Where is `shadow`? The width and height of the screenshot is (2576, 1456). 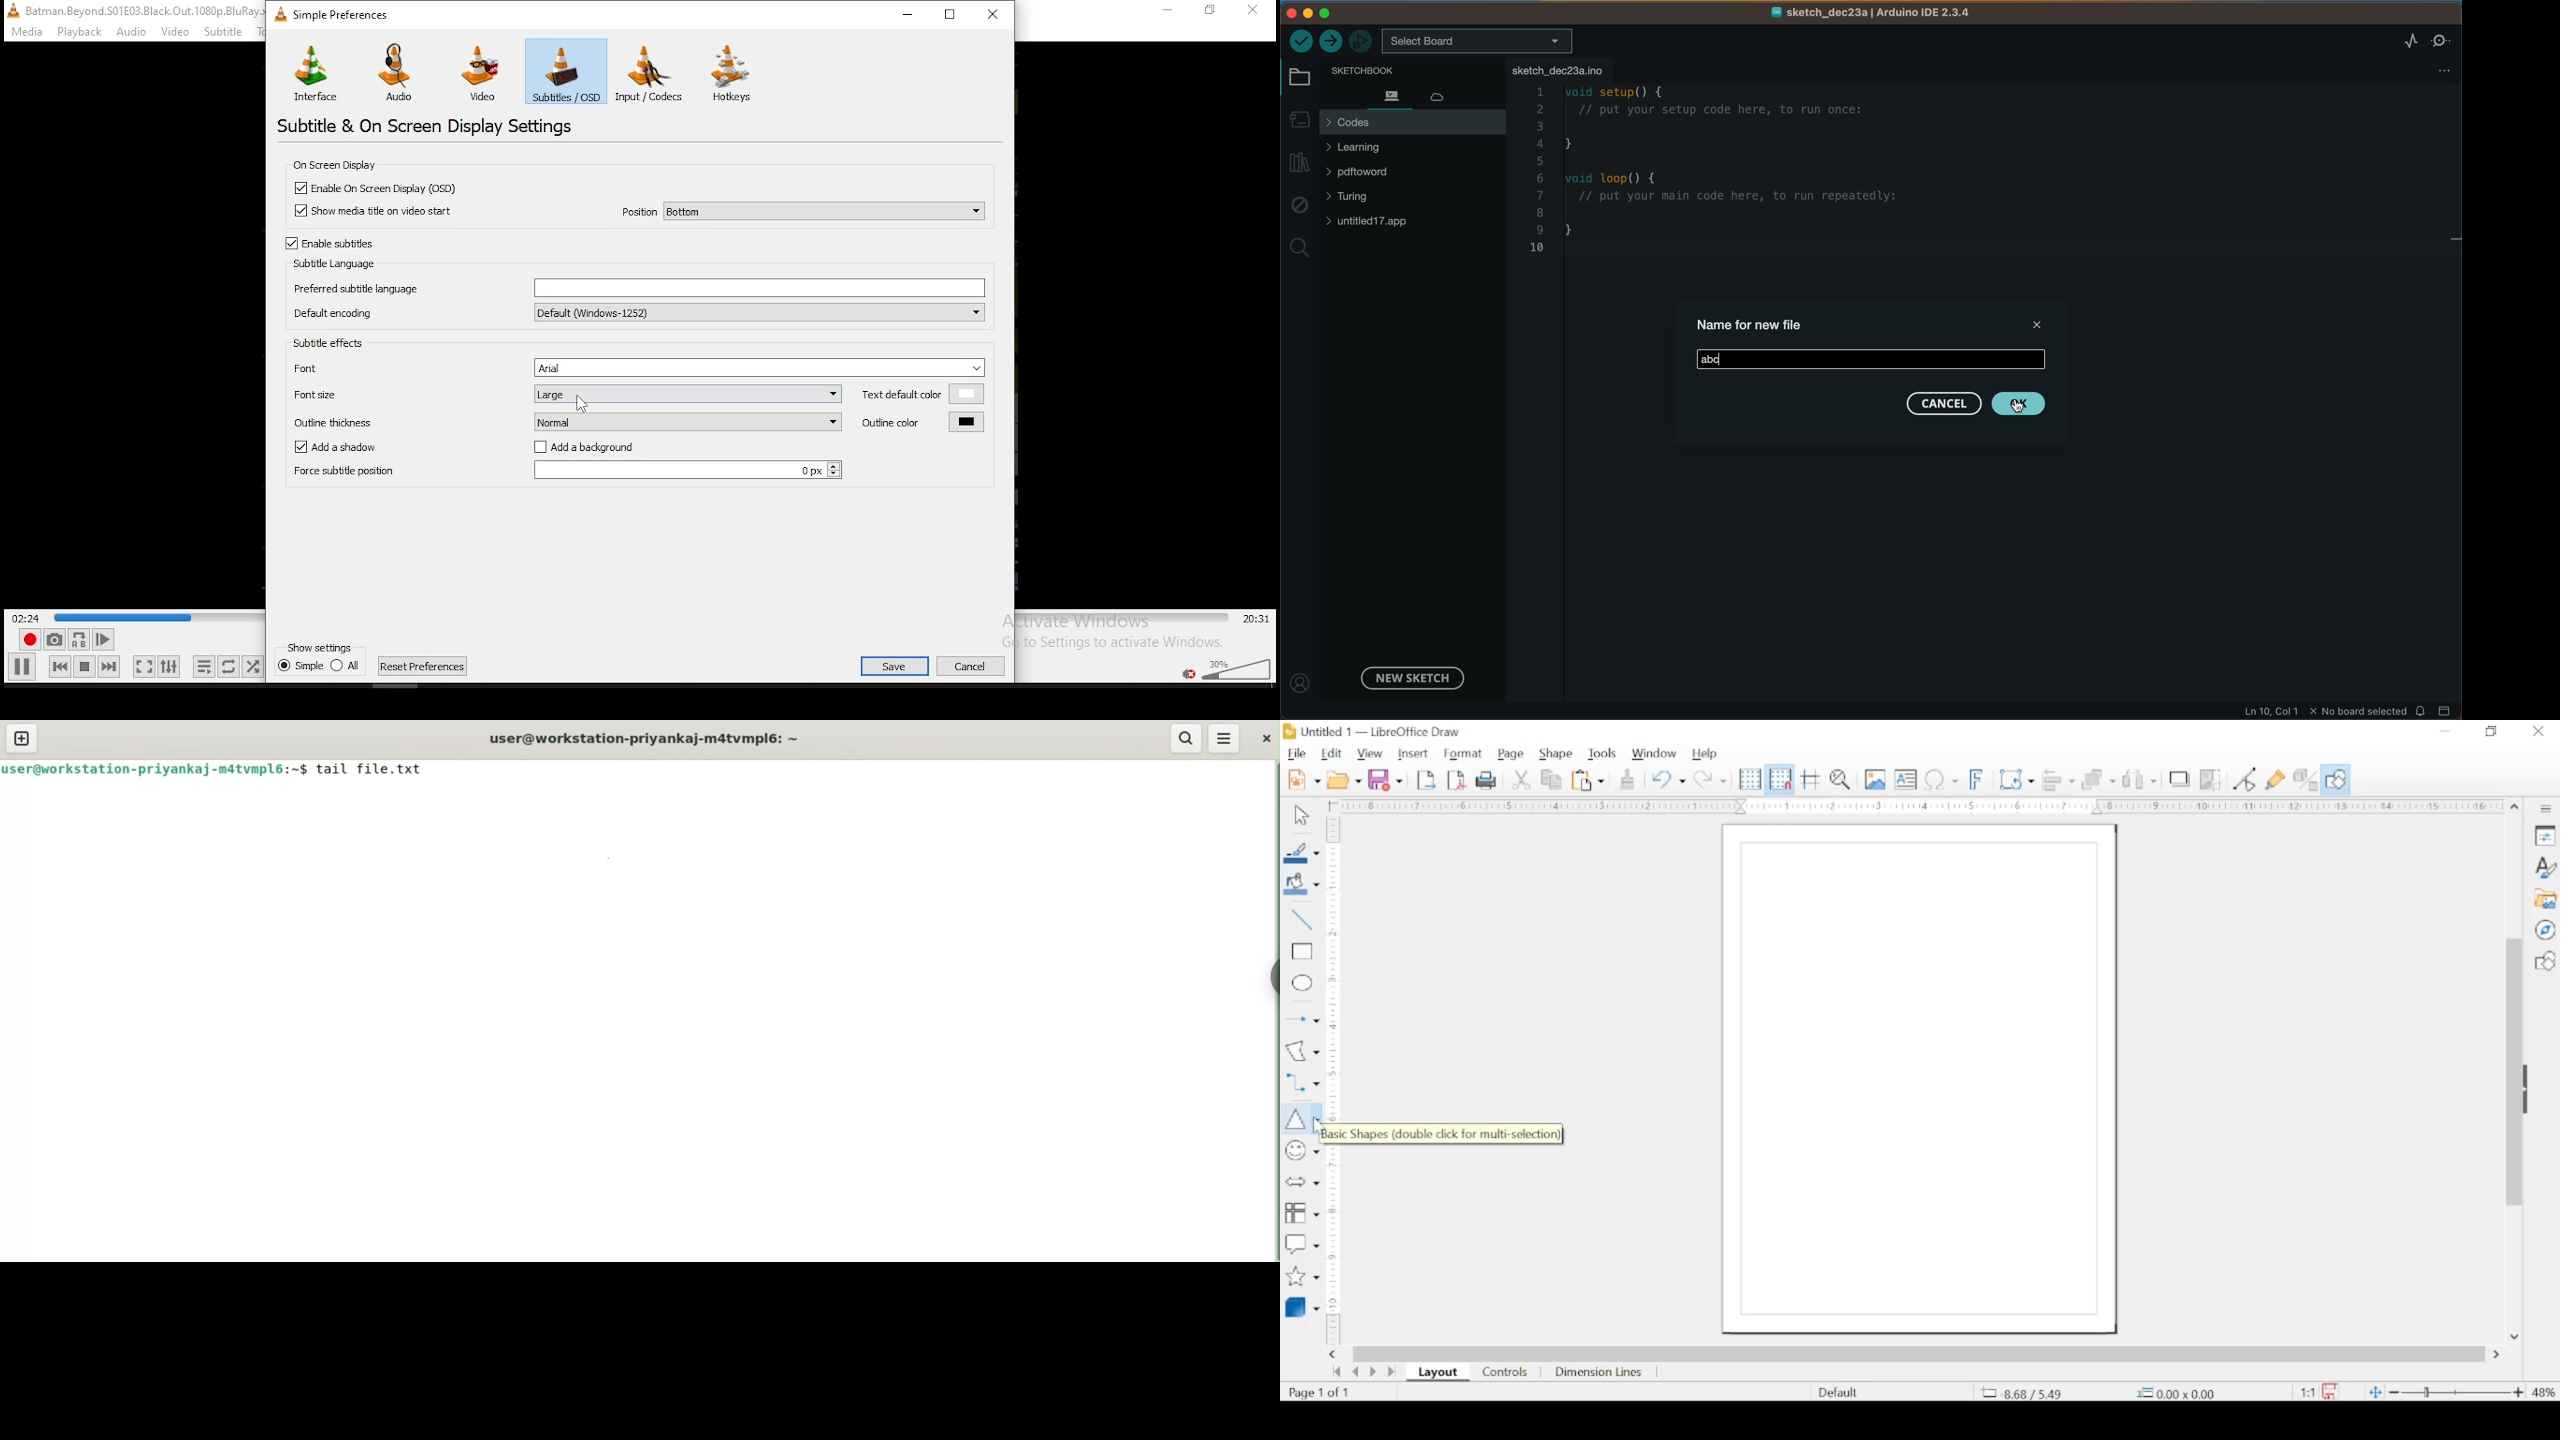
shadow is located at coordinates (2181, 779).